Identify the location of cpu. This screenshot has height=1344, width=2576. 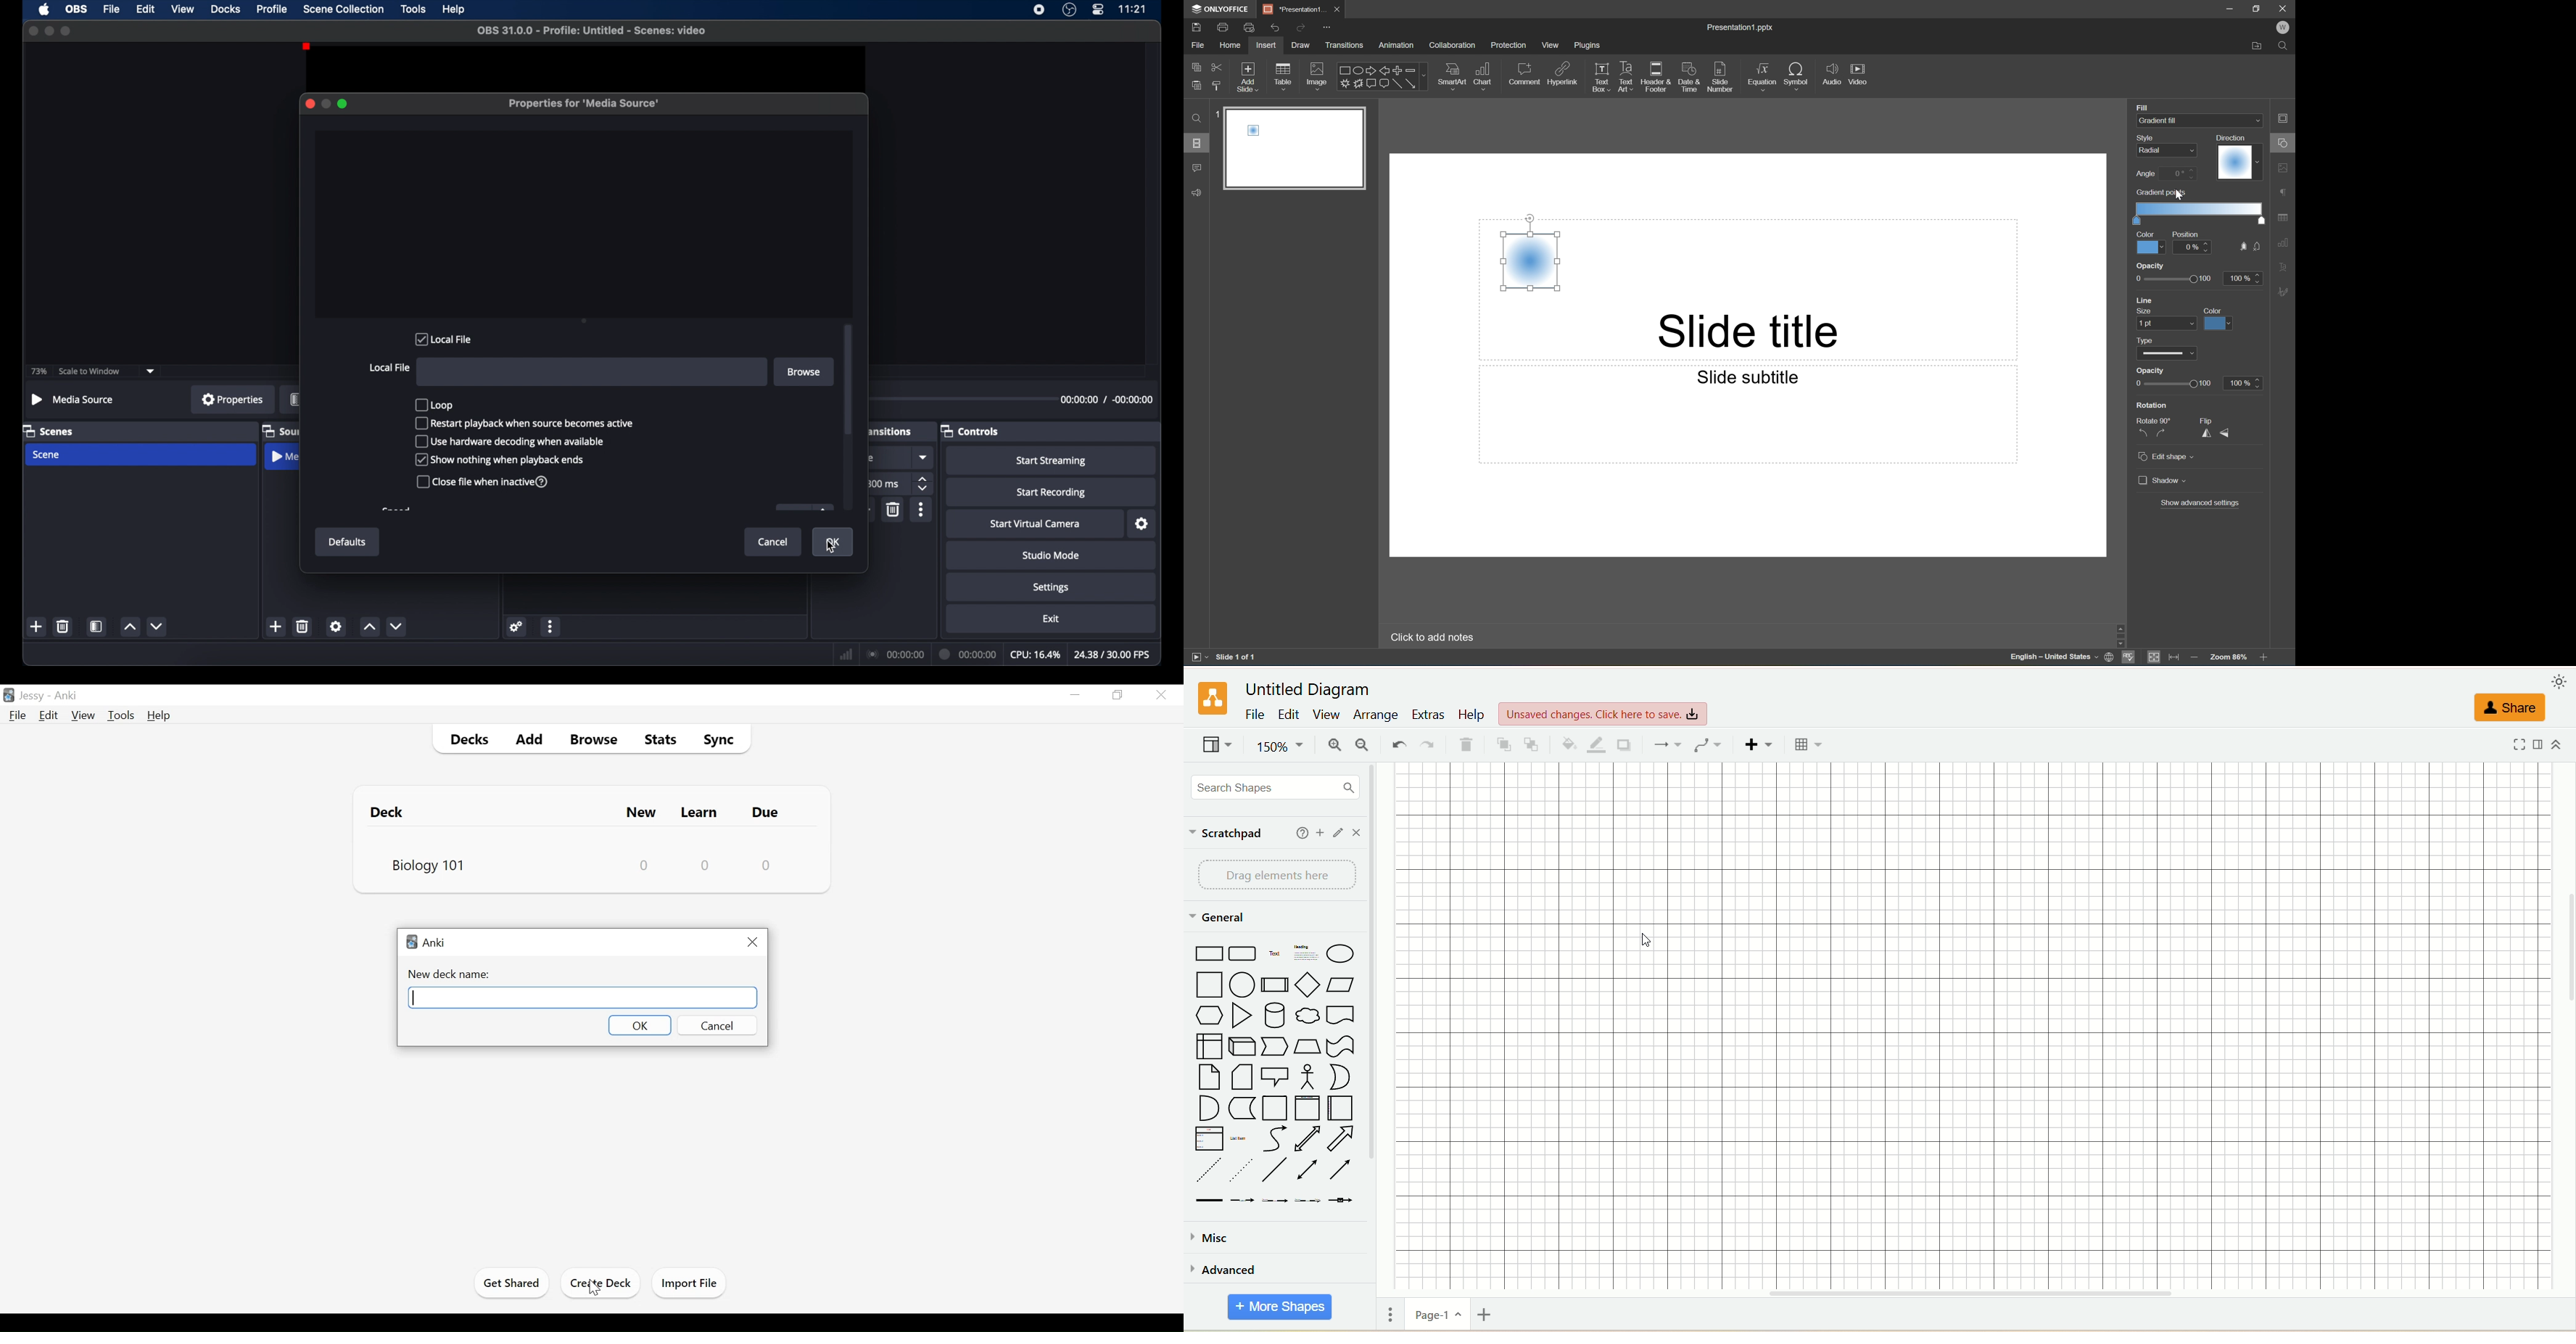
(1036, 655).